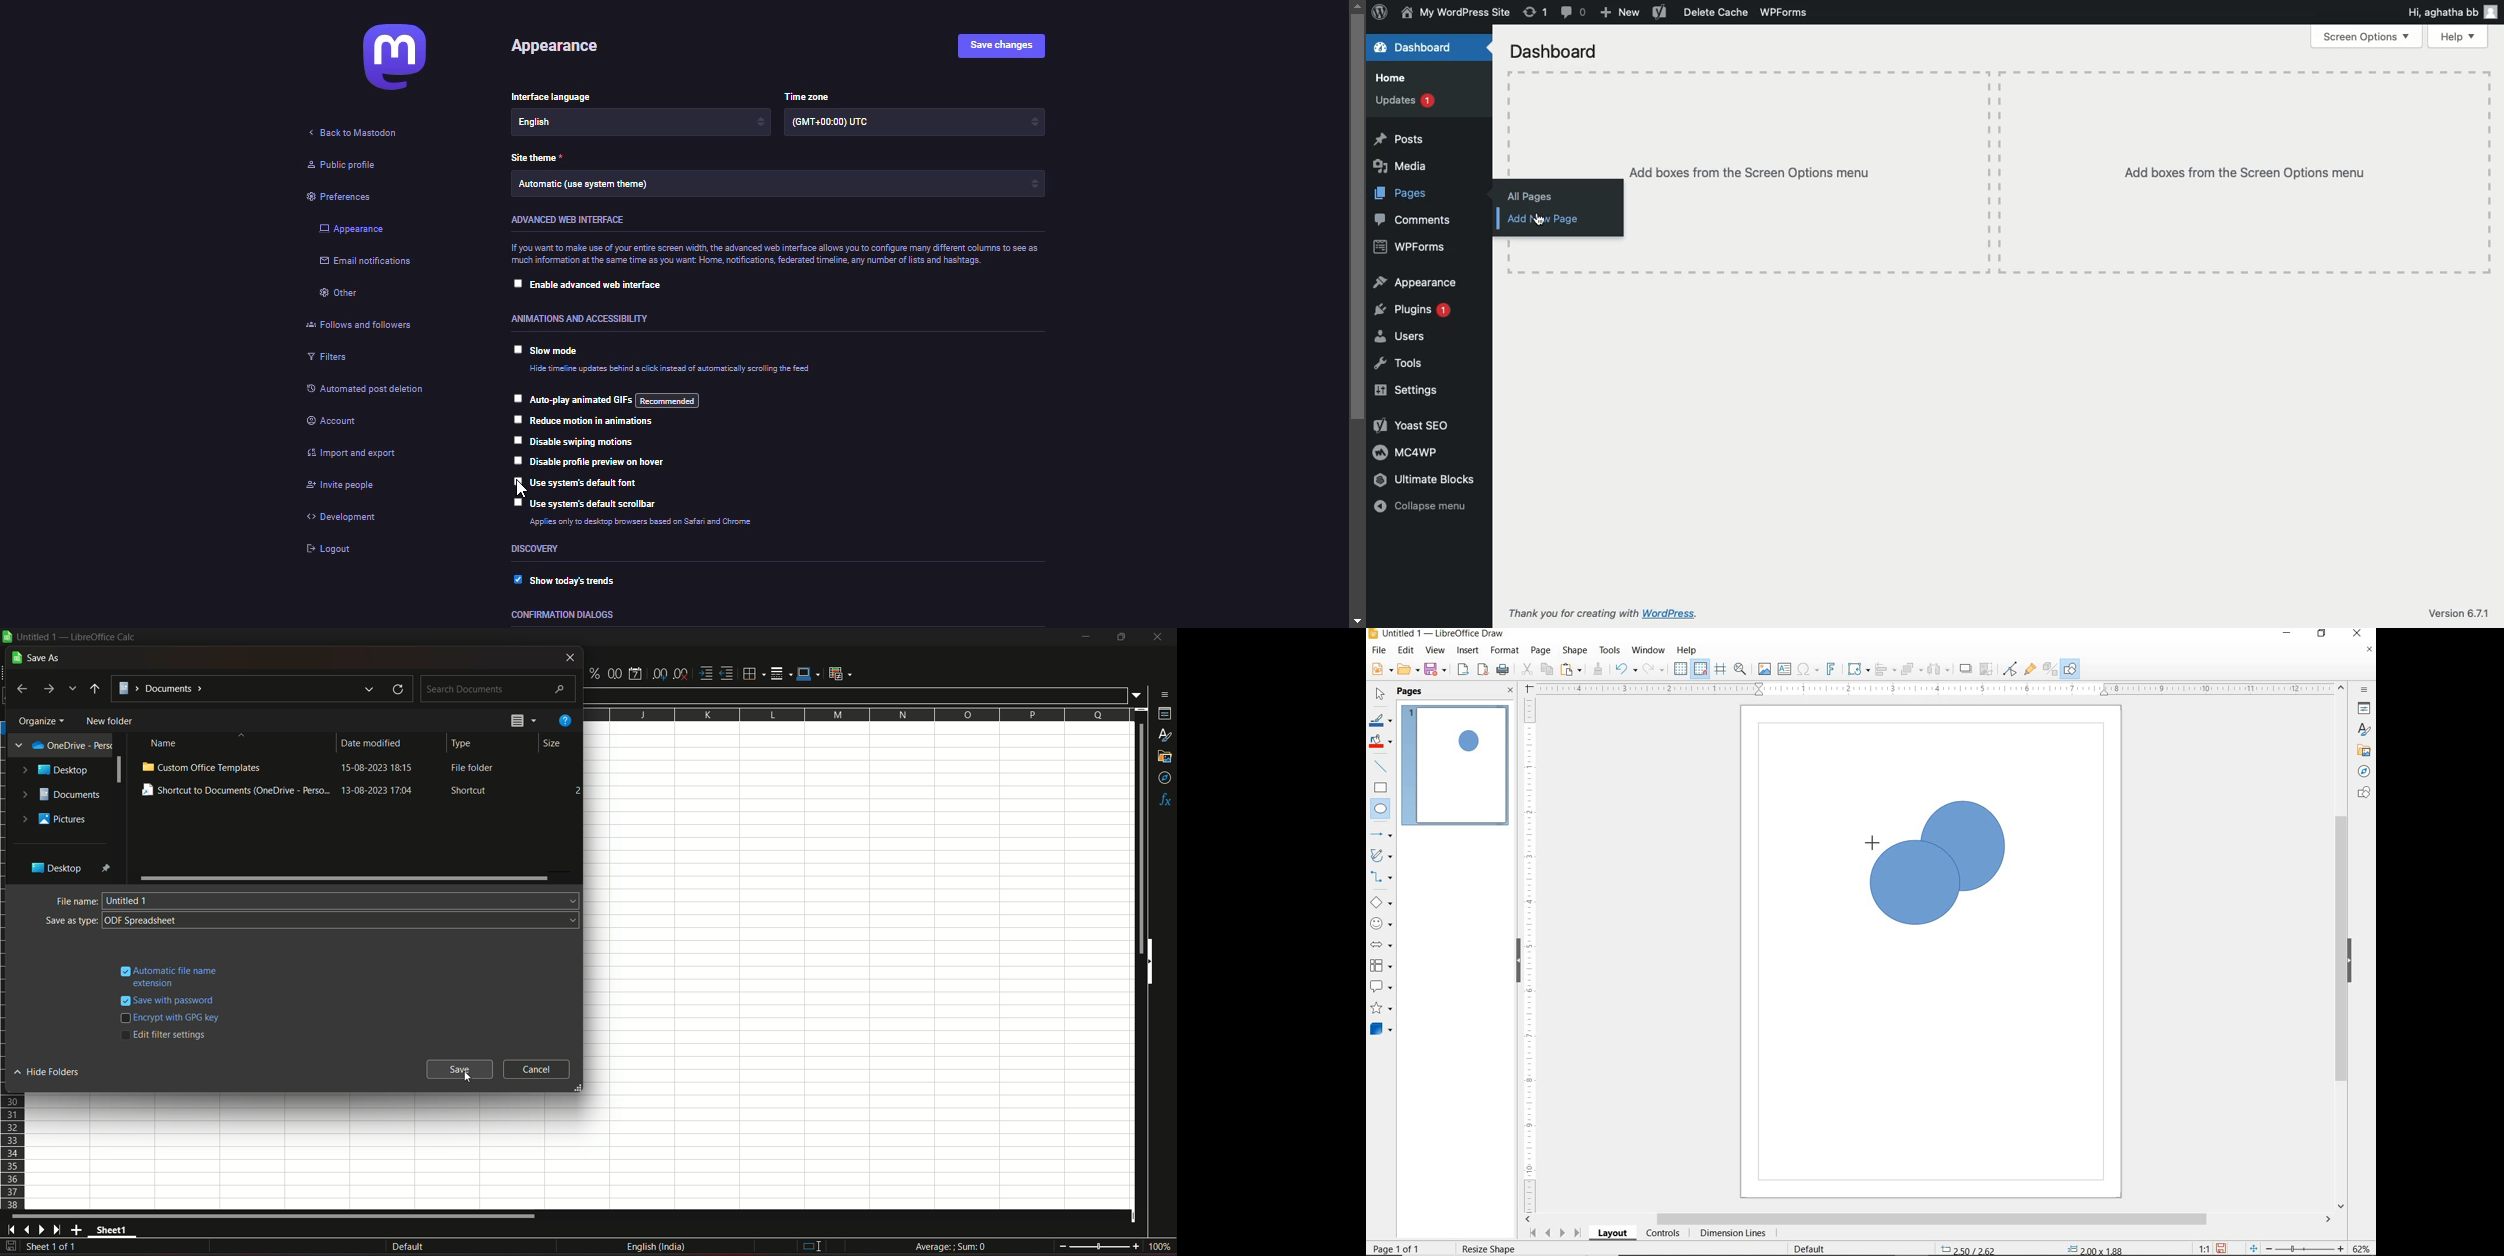  Describe the element at coordinates (1554, 52) in the screenshot. I see `Dashboard` at that location.